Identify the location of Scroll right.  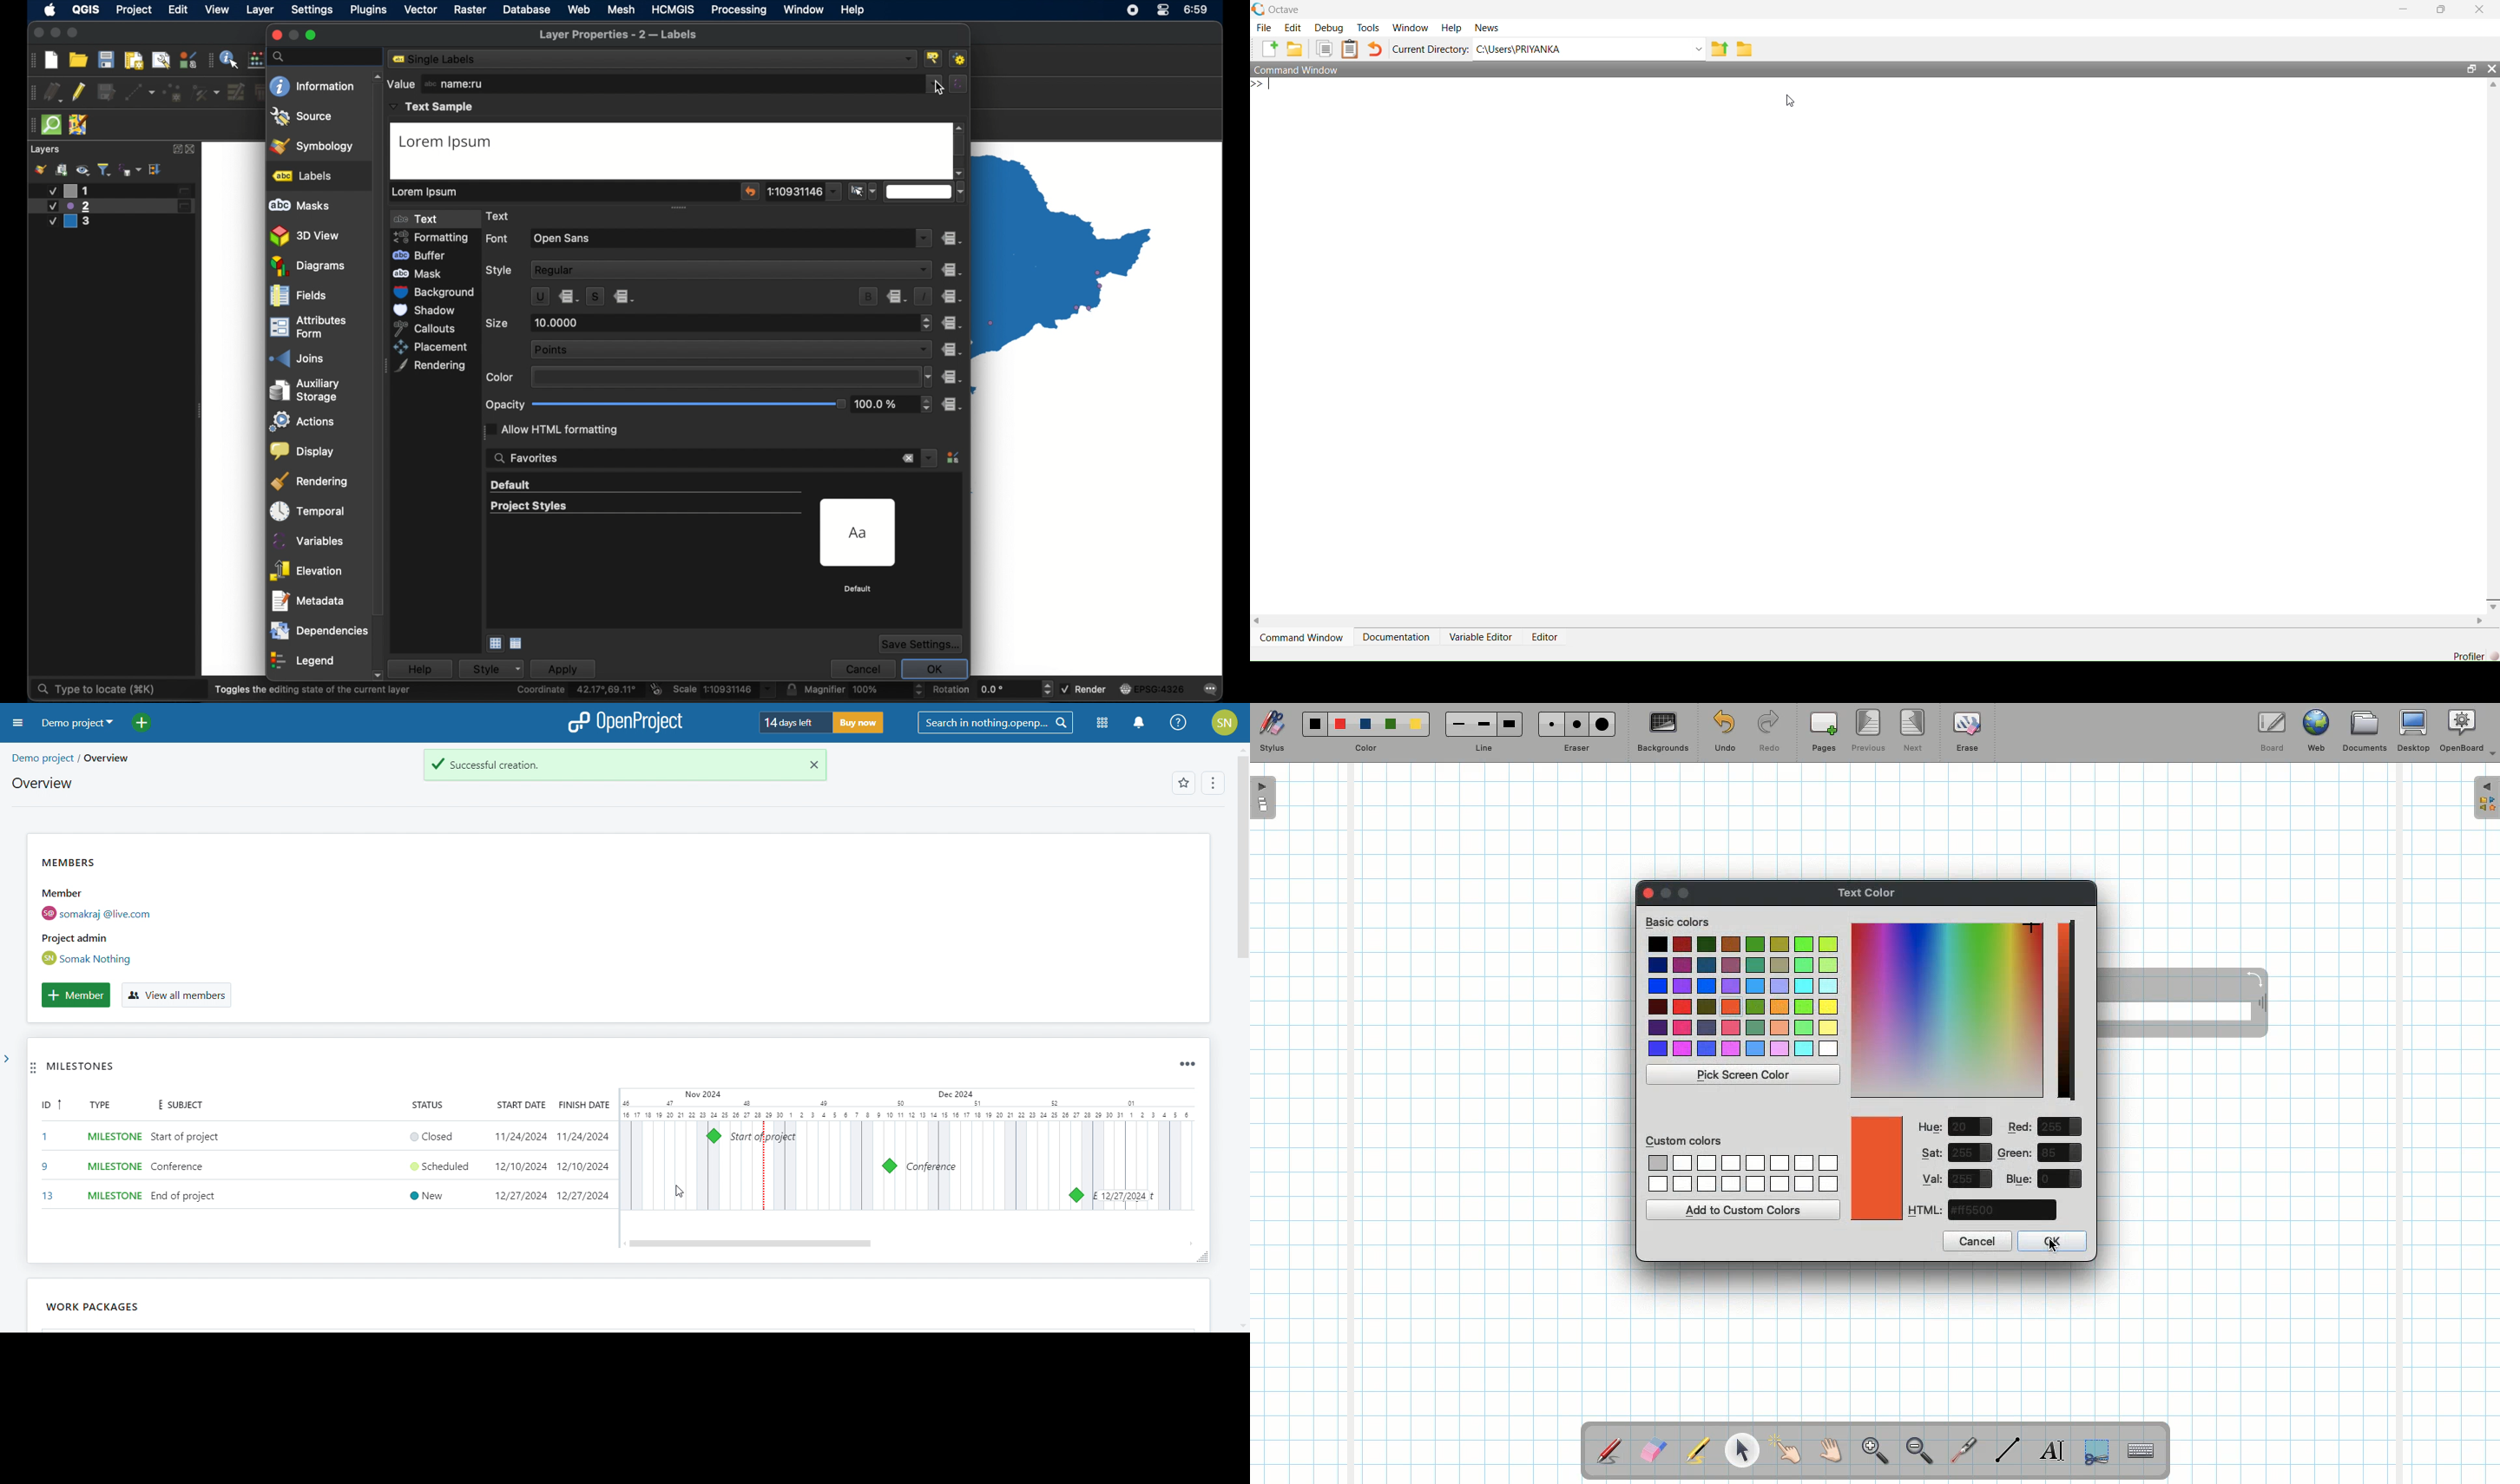
(1258, 622).